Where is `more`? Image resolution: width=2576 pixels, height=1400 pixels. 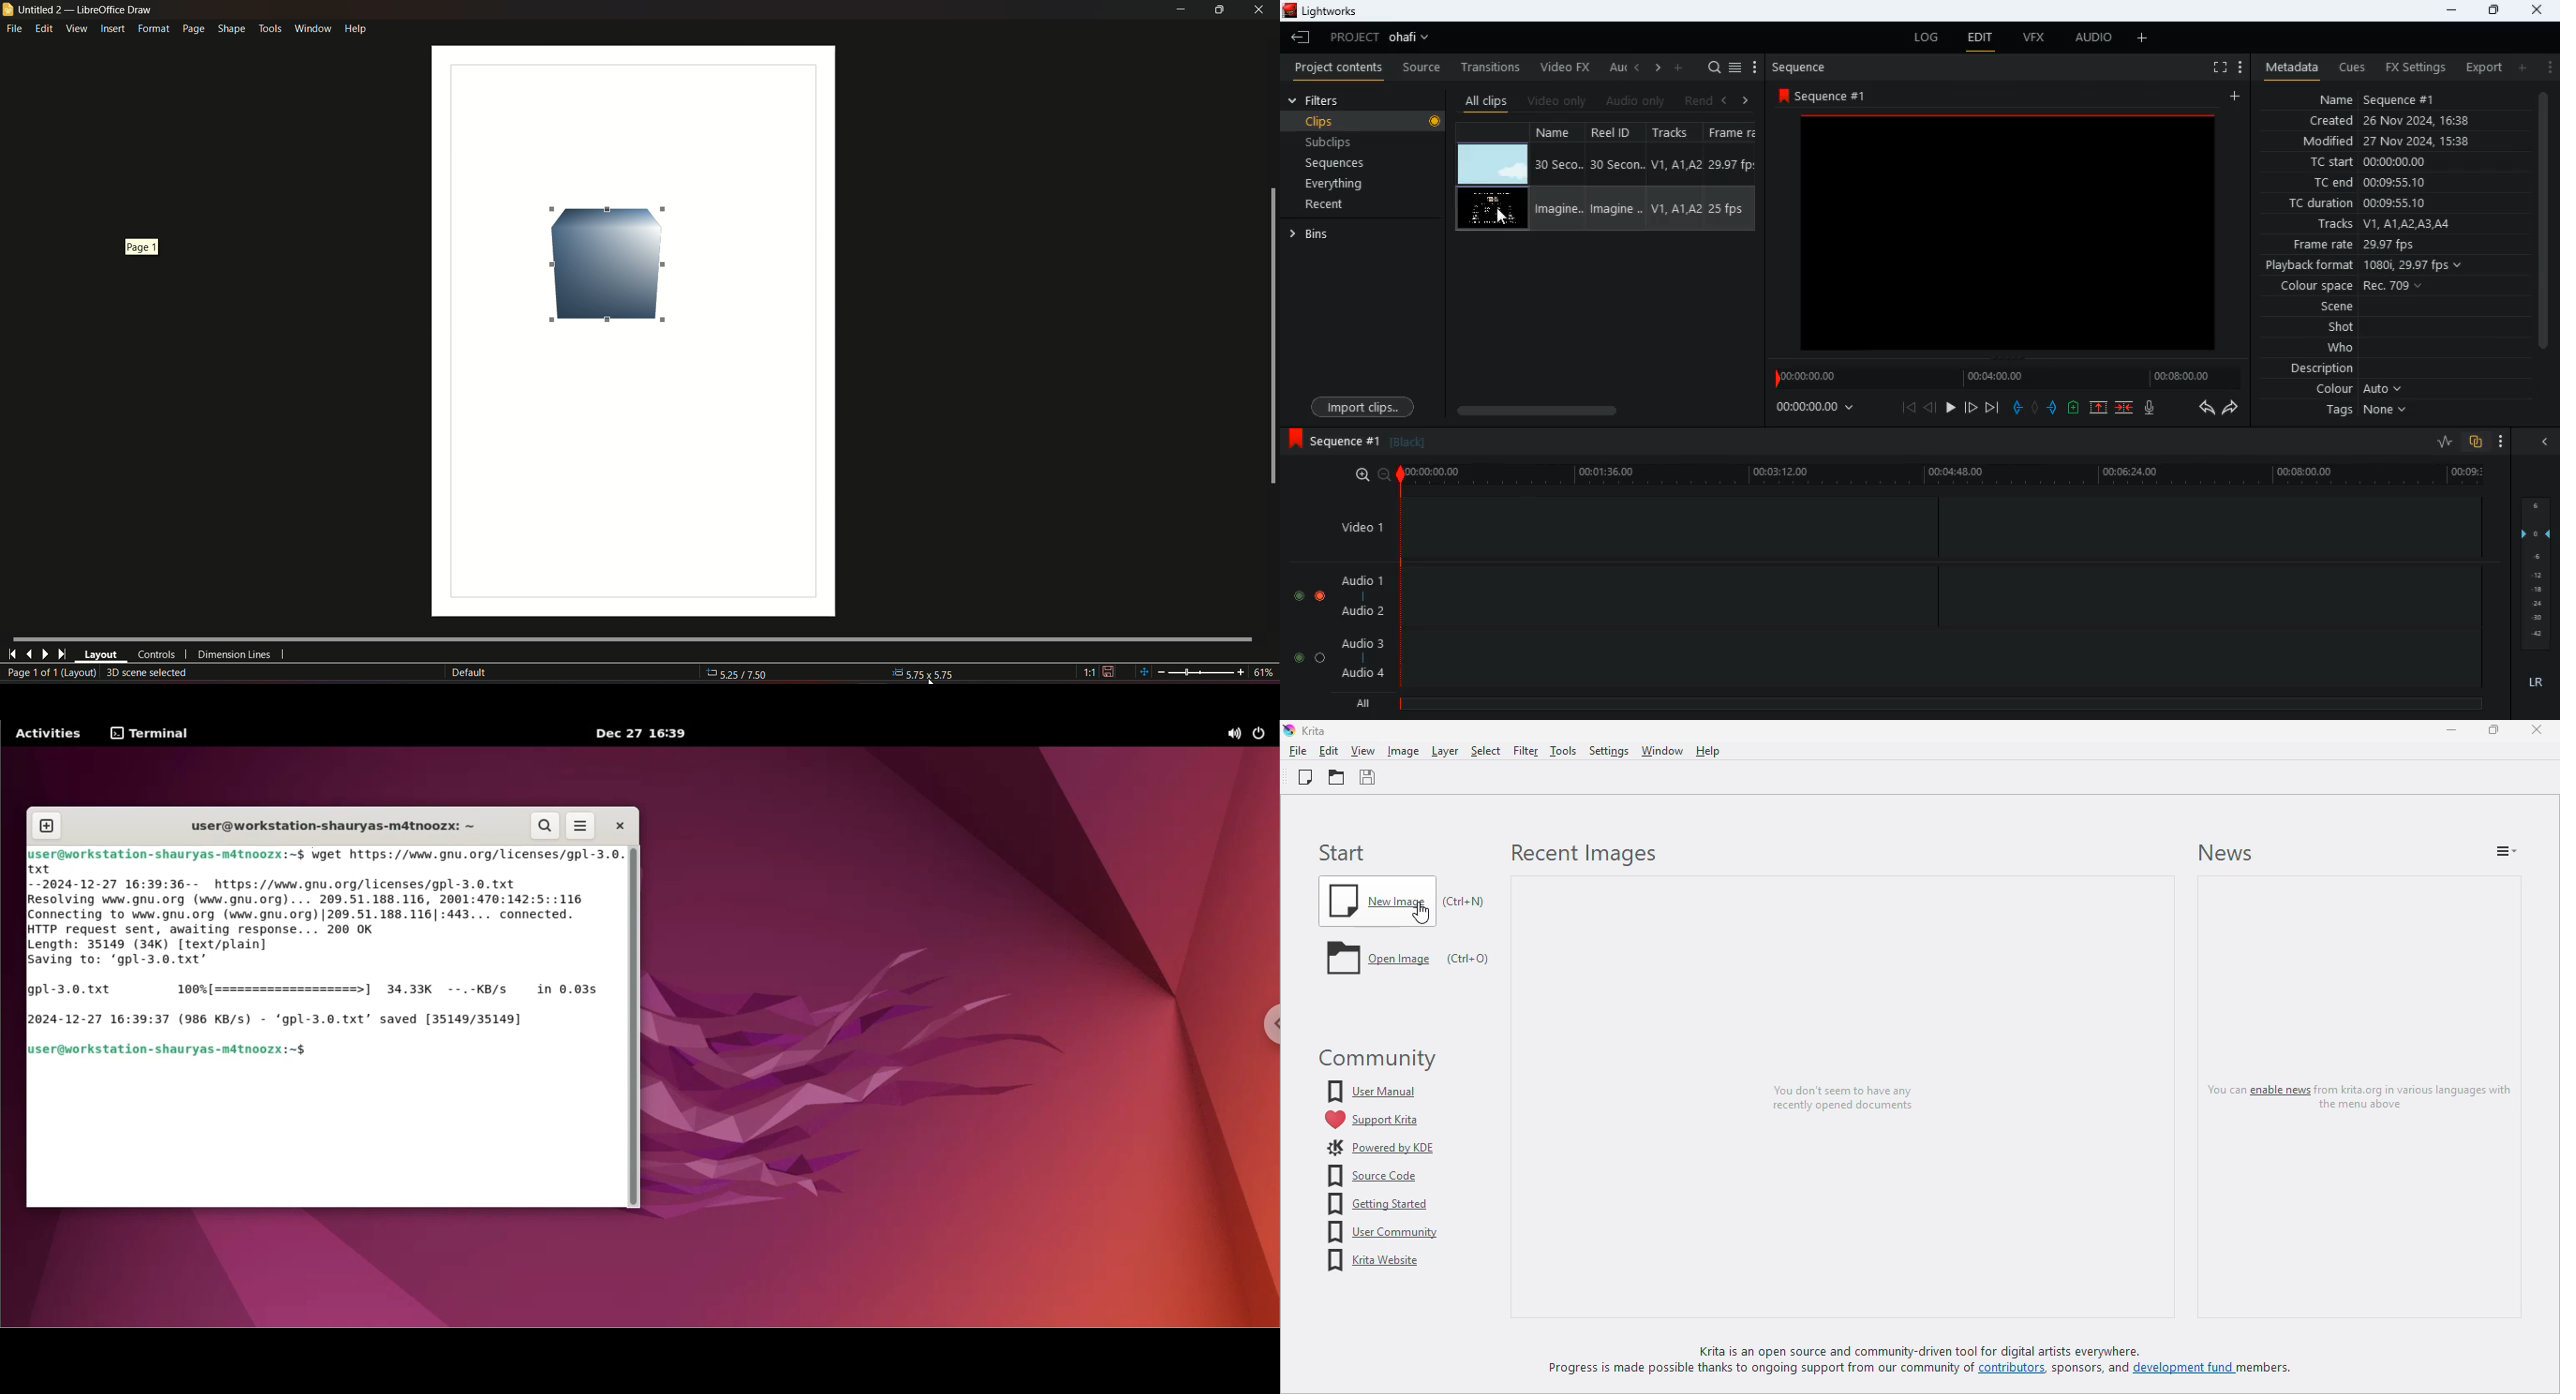
more is located at coordinates (2504, 440).